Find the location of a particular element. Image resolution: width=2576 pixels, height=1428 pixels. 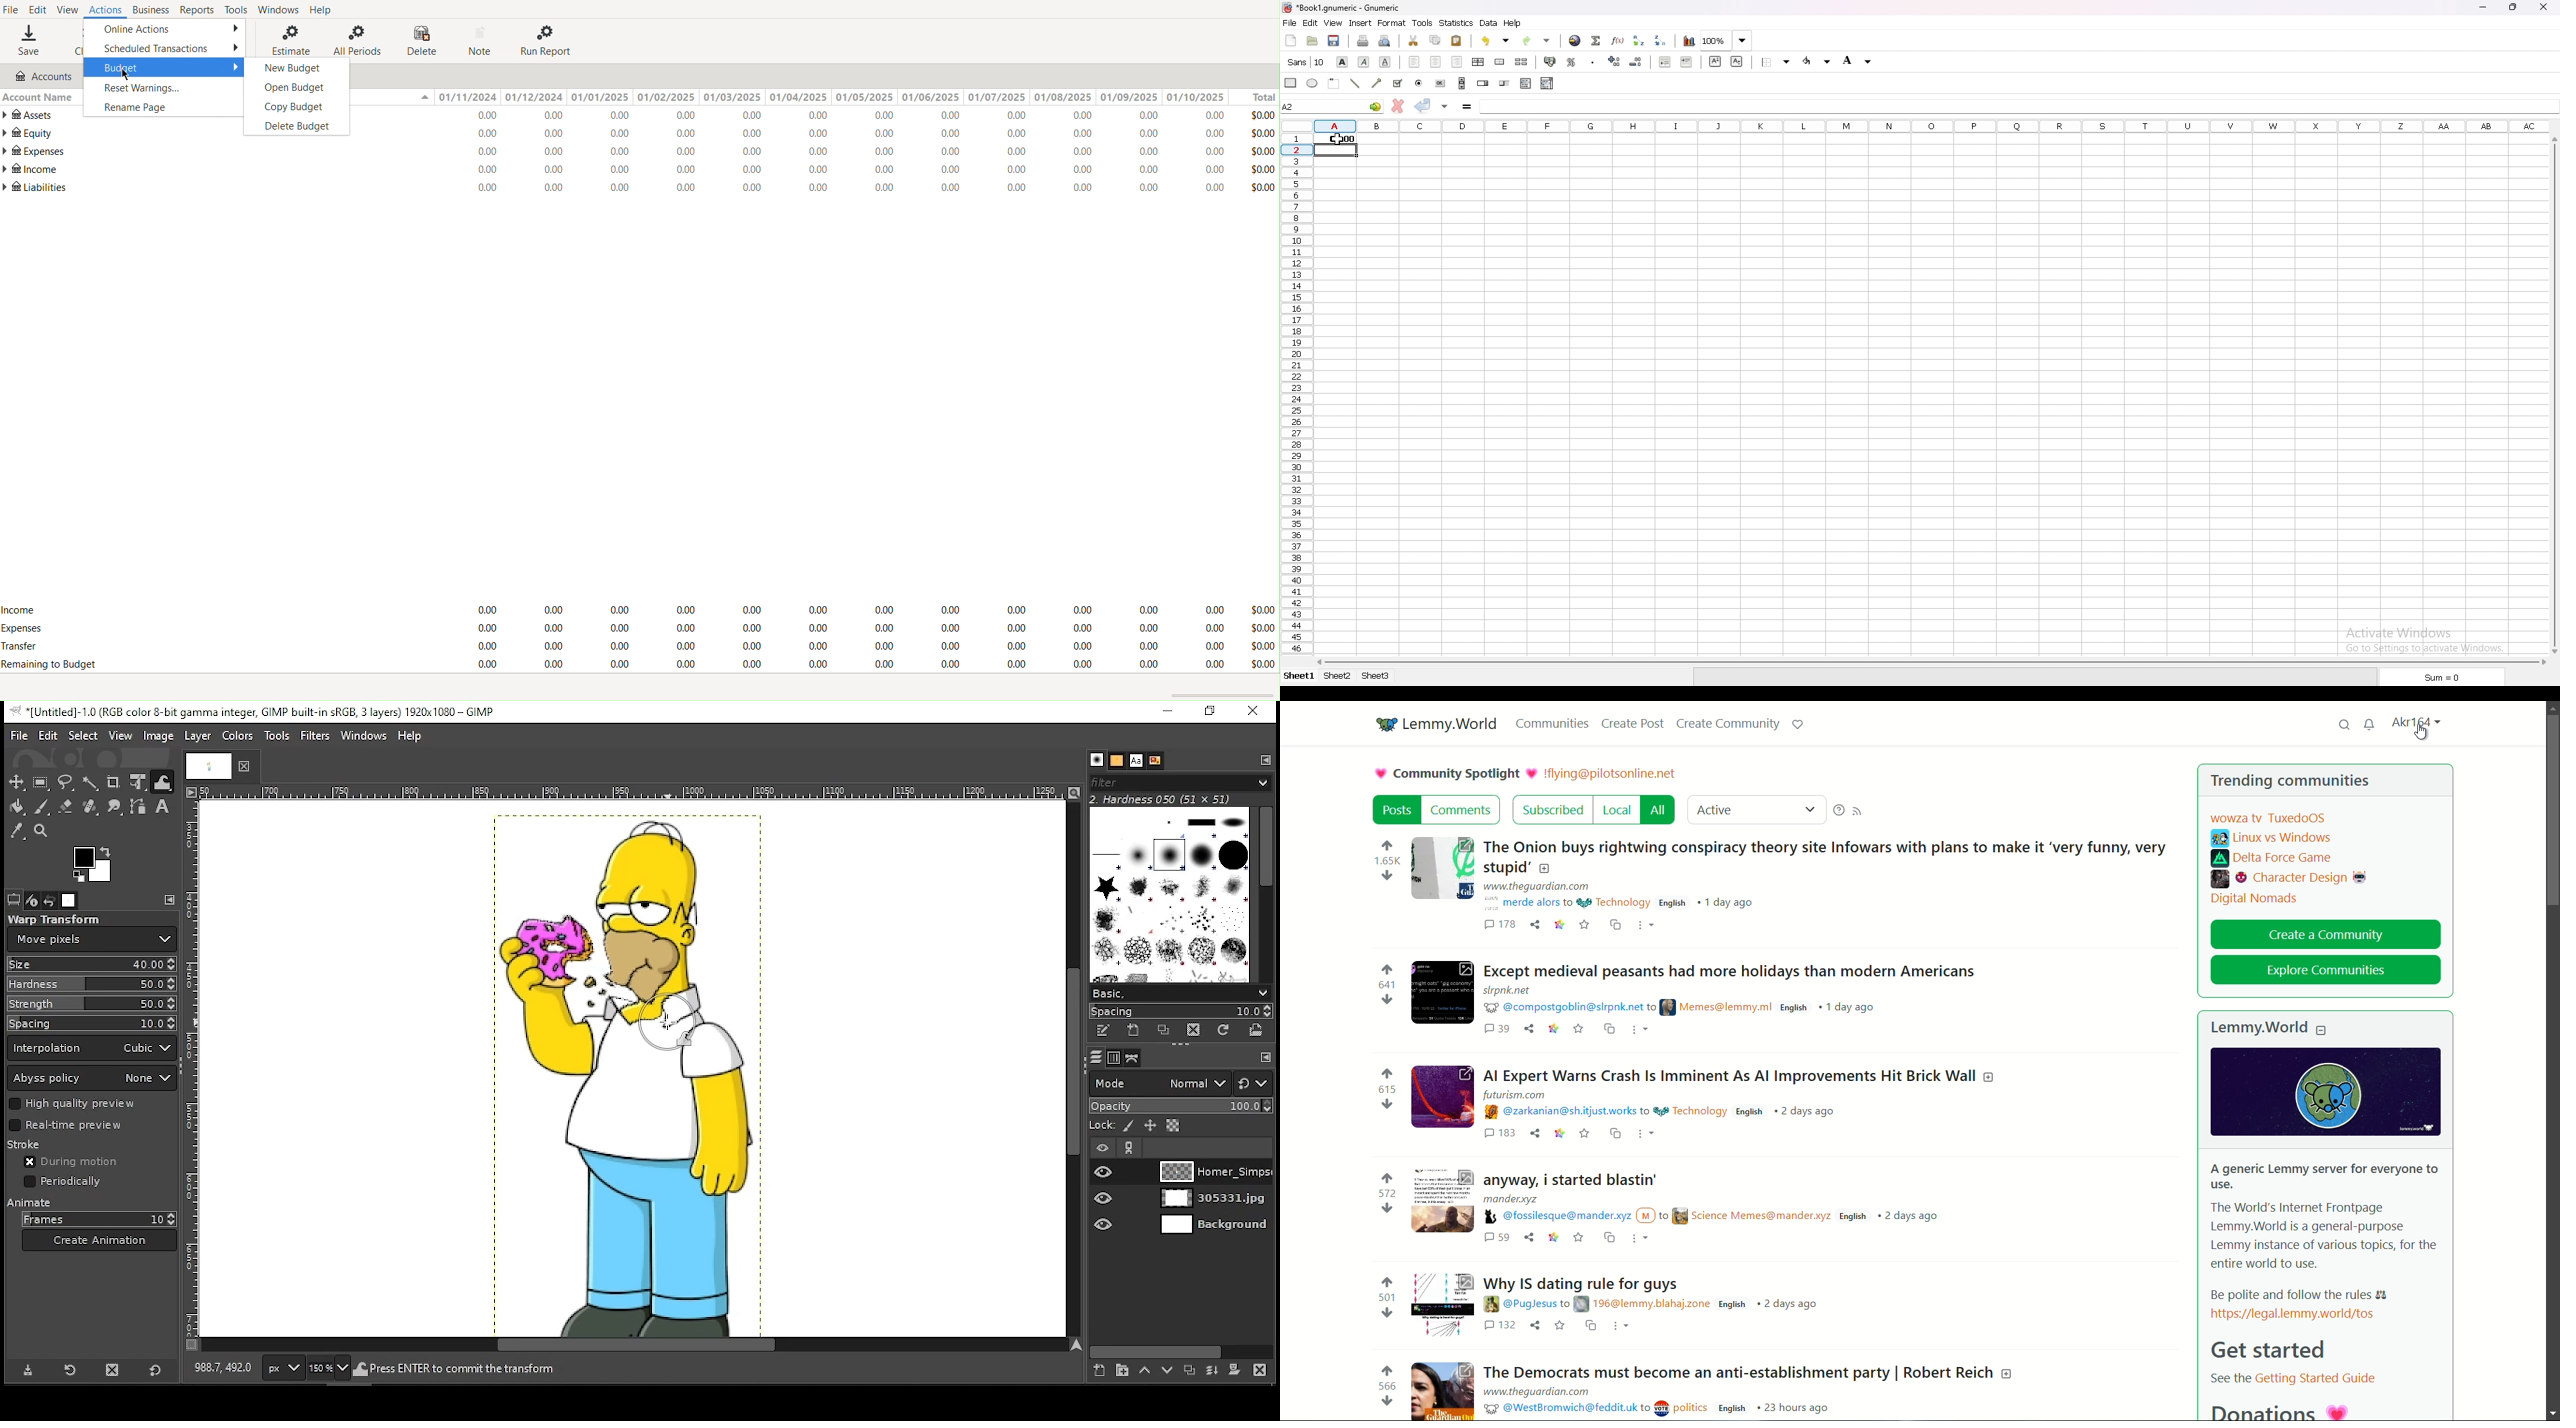

username is located at coordinates (2415, 722).